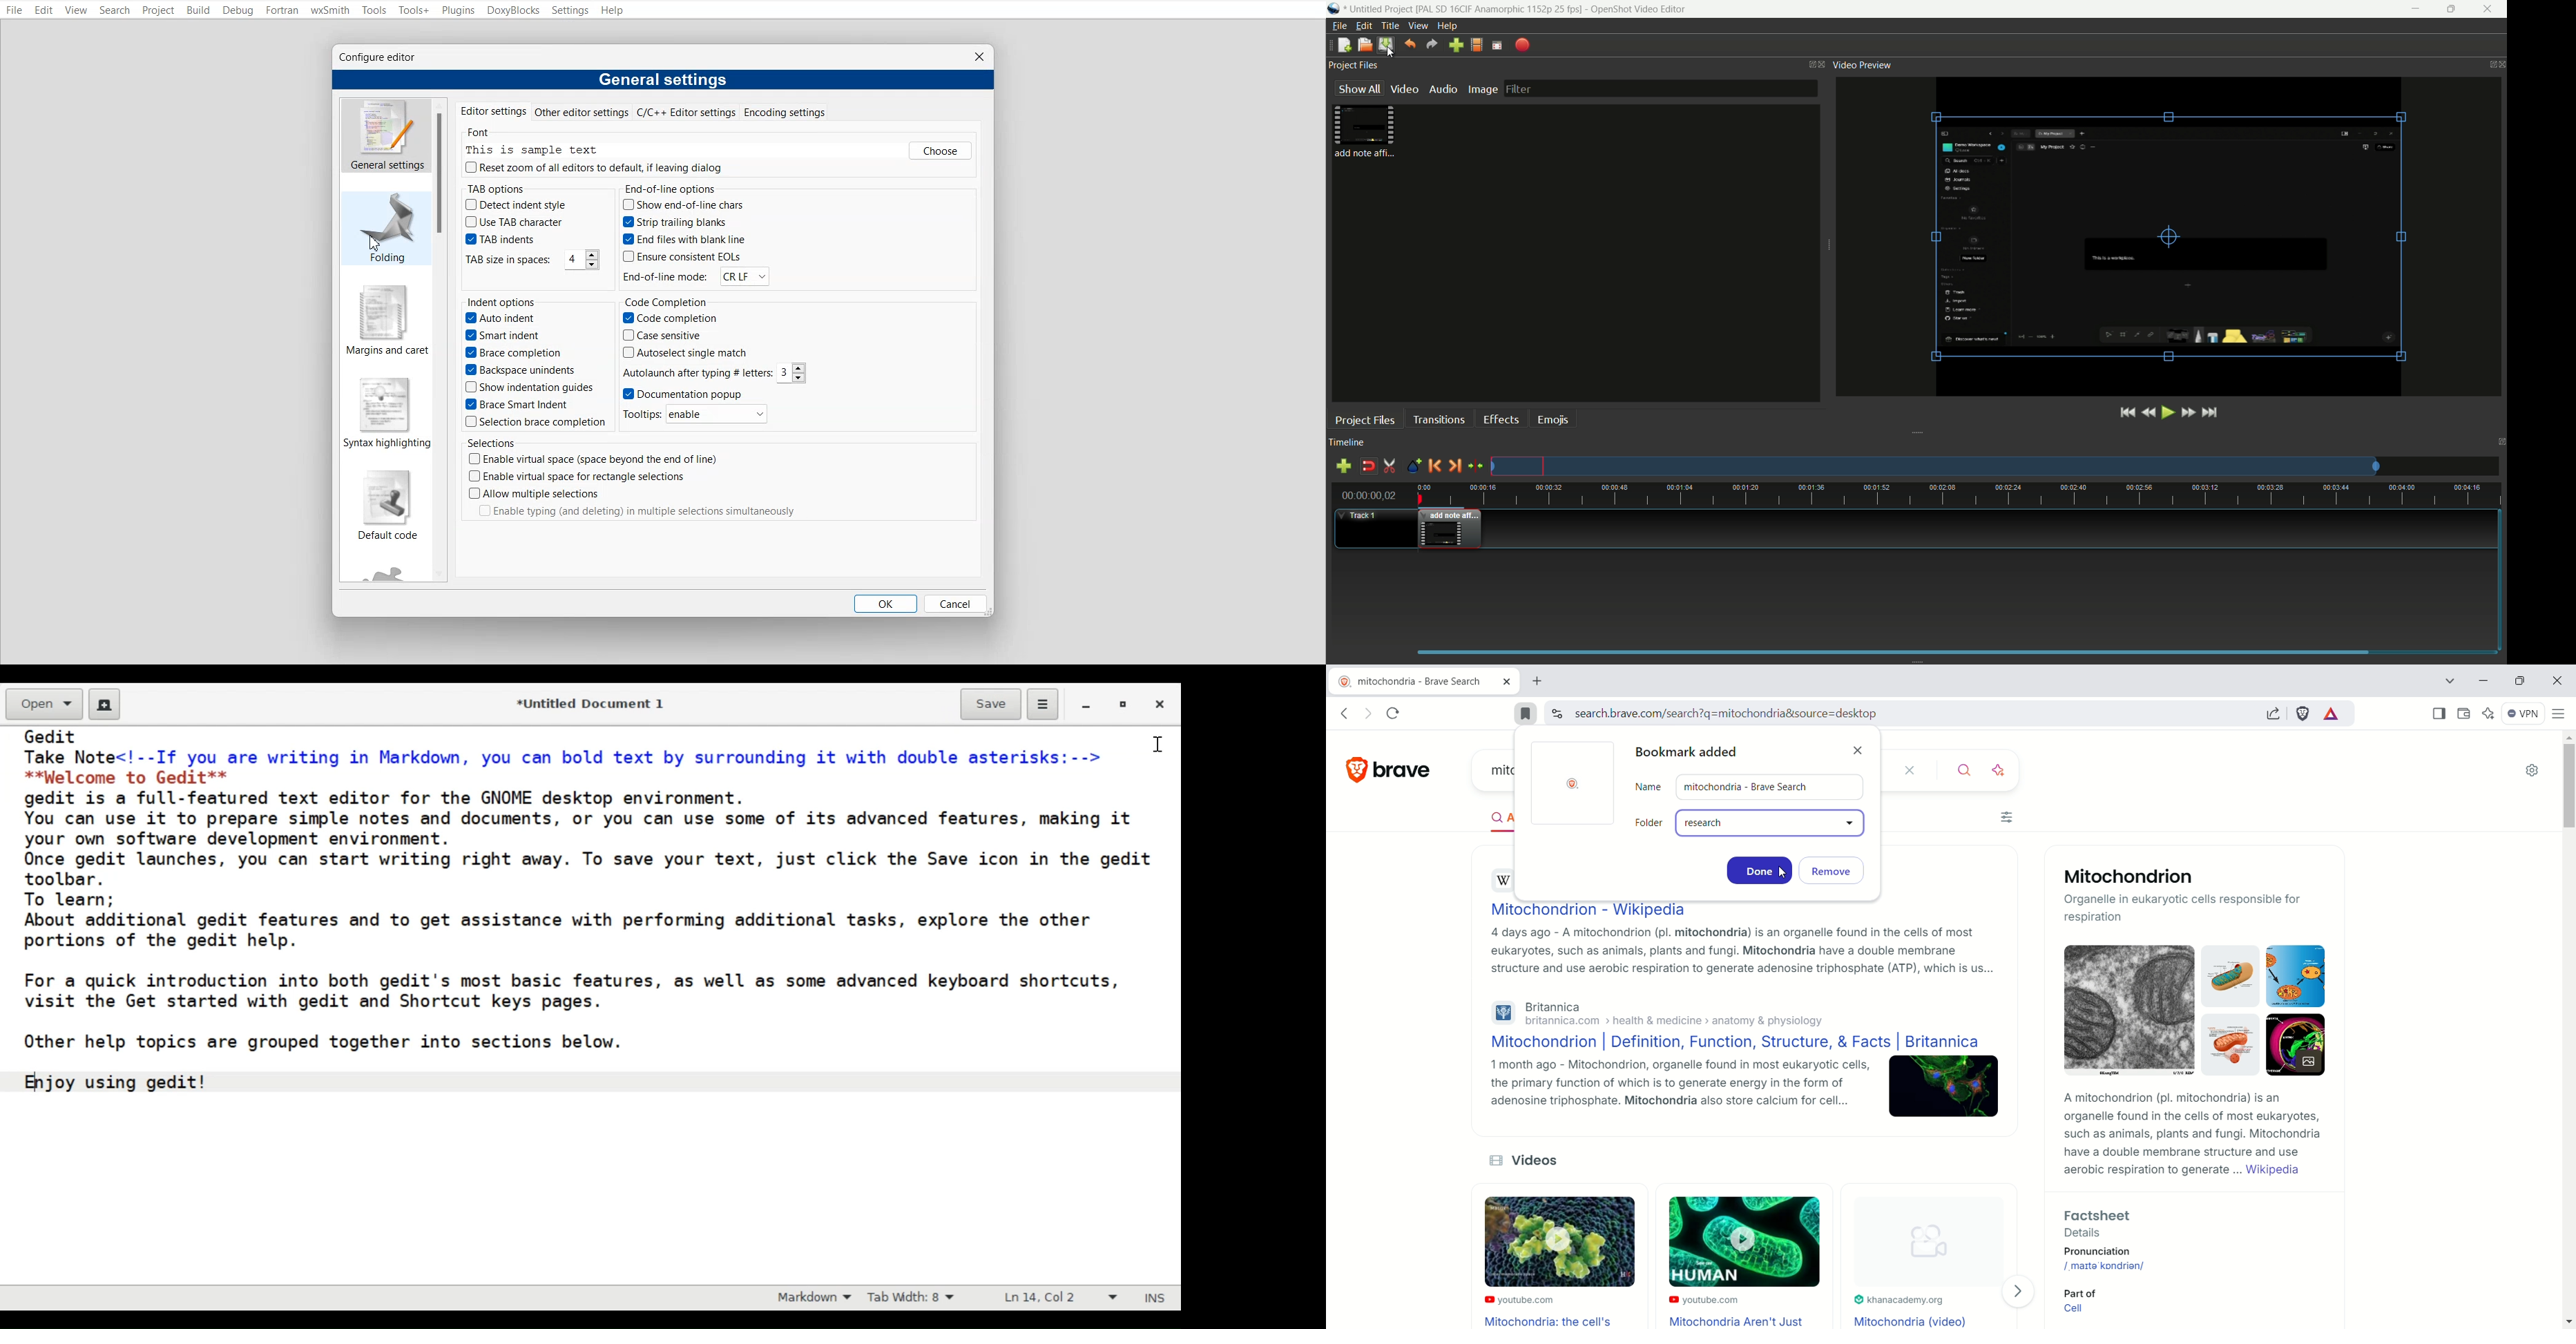  Describe the element at coordinates (1450, 529) in the screenshot. I see `video in timeline` at that location.